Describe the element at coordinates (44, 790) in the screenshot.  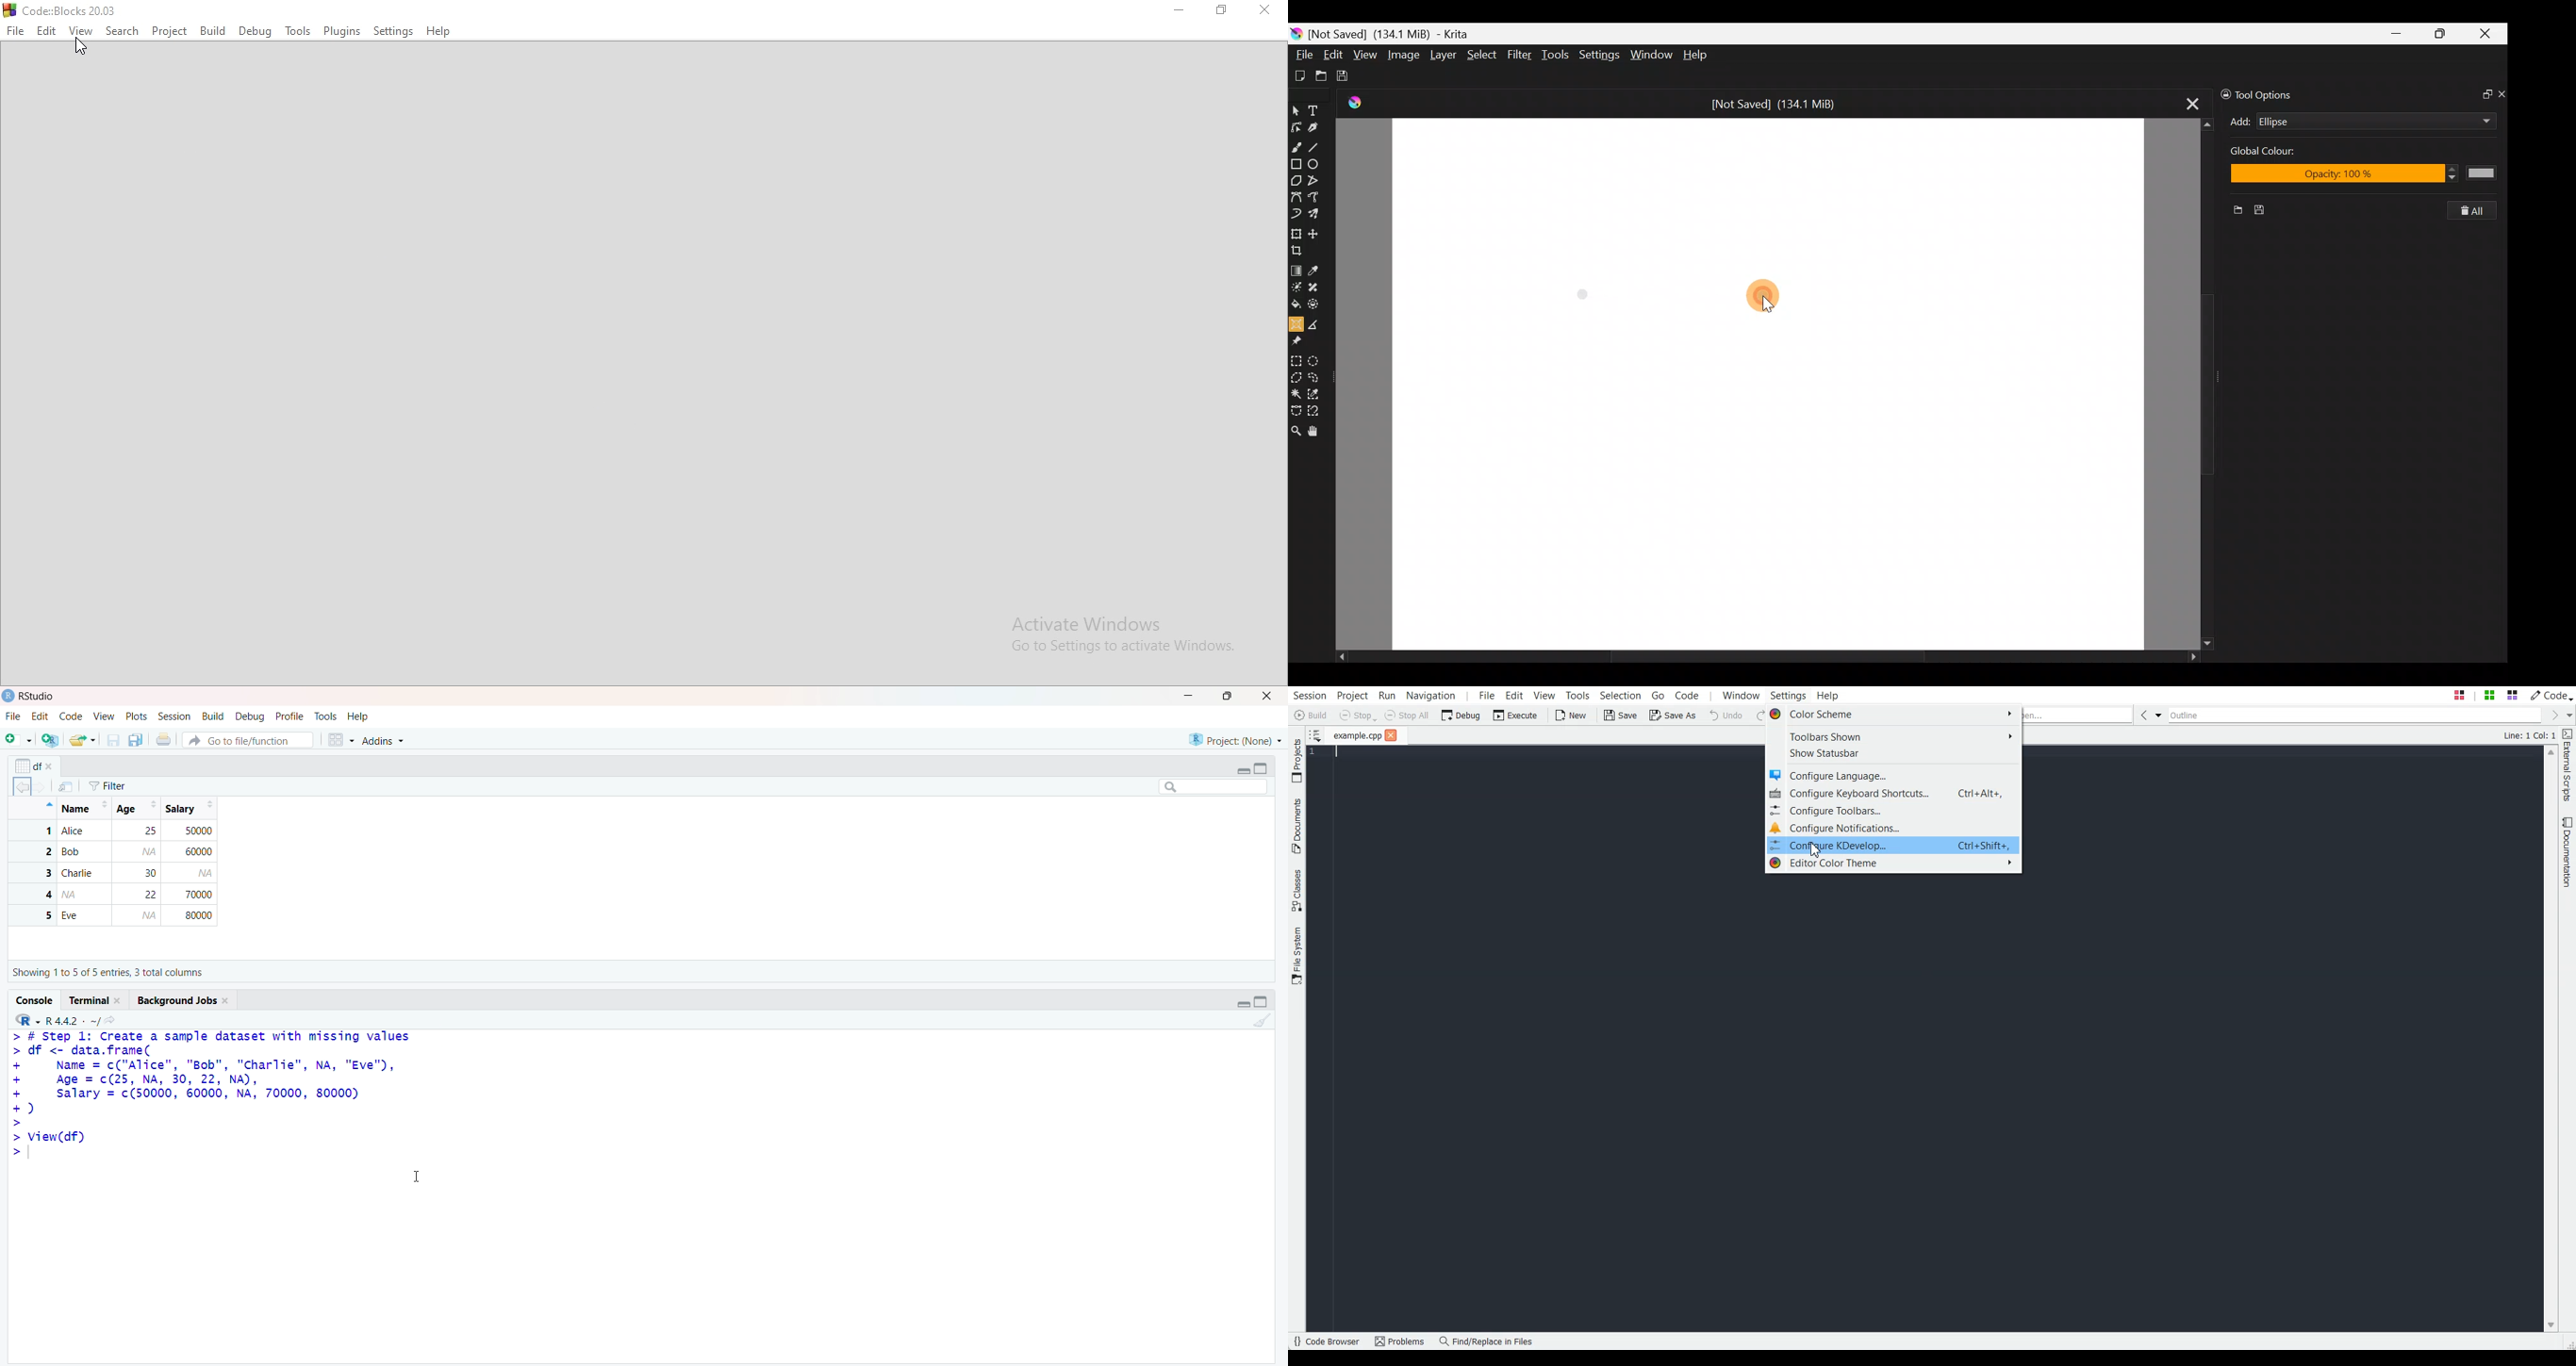
I see `Go forward to the next source location (Ctrl + F10)` at that location.